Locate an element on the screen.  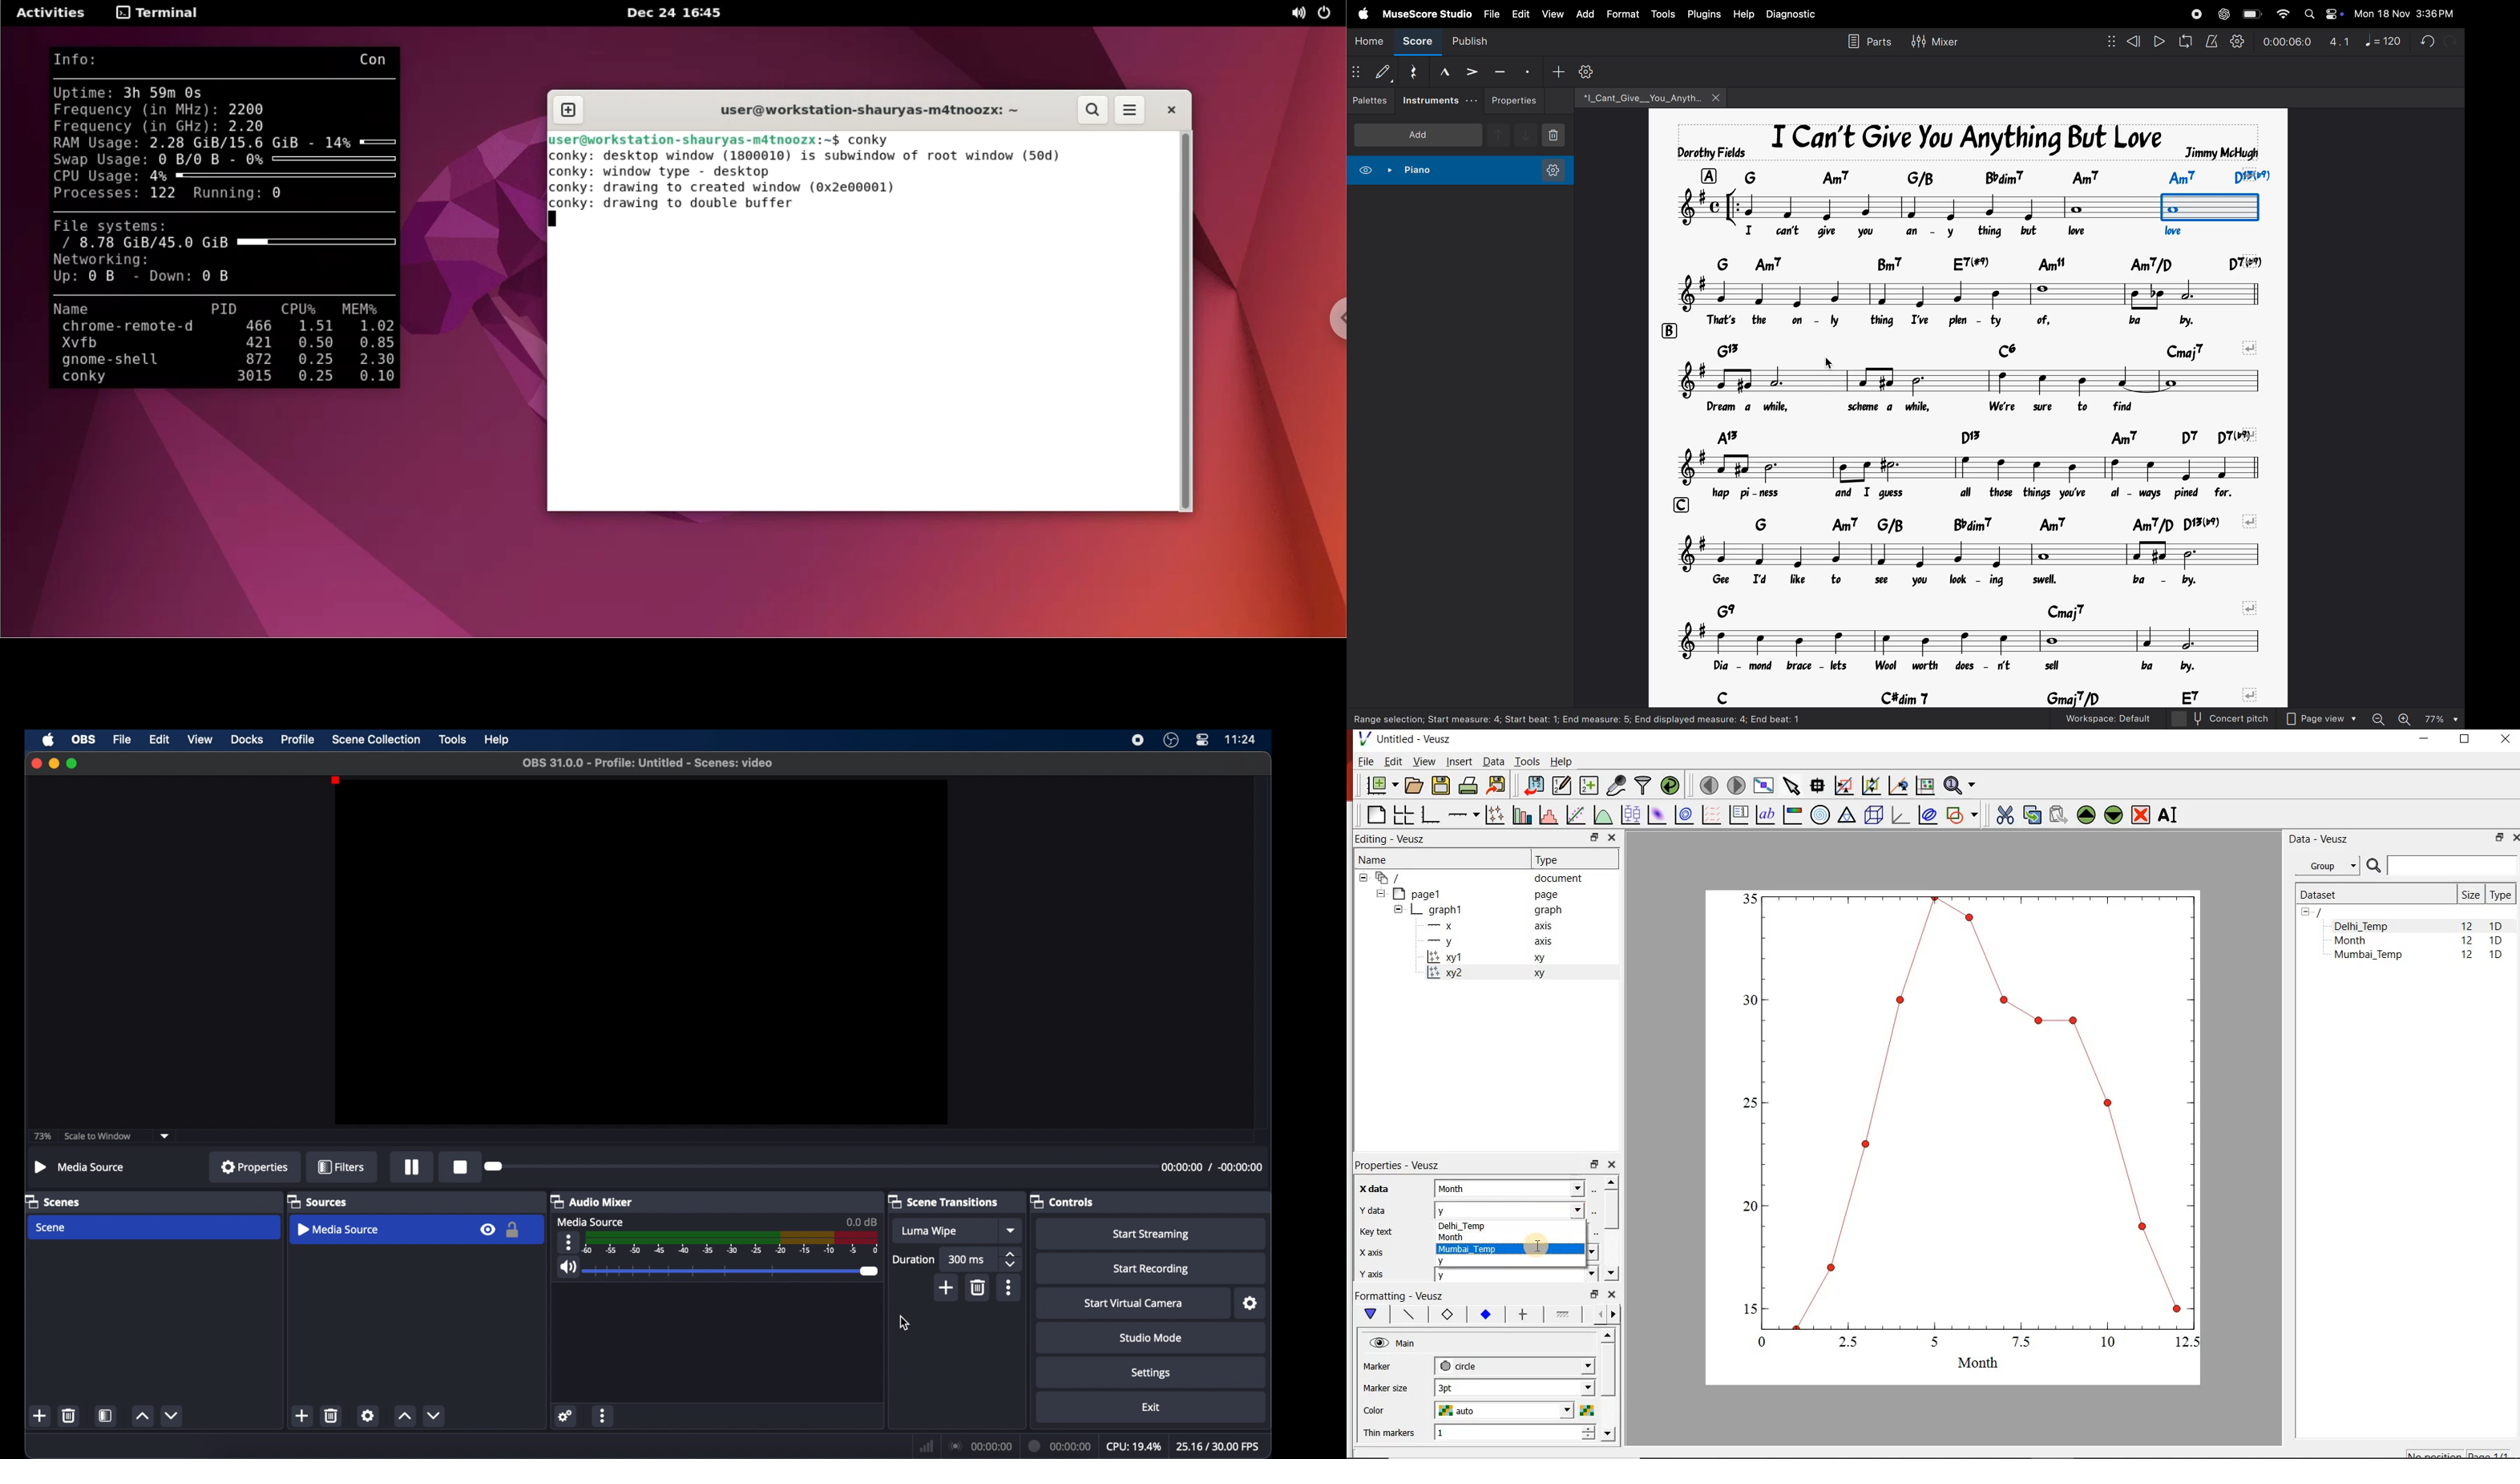
fps is located at coordinates (1218, 1446).